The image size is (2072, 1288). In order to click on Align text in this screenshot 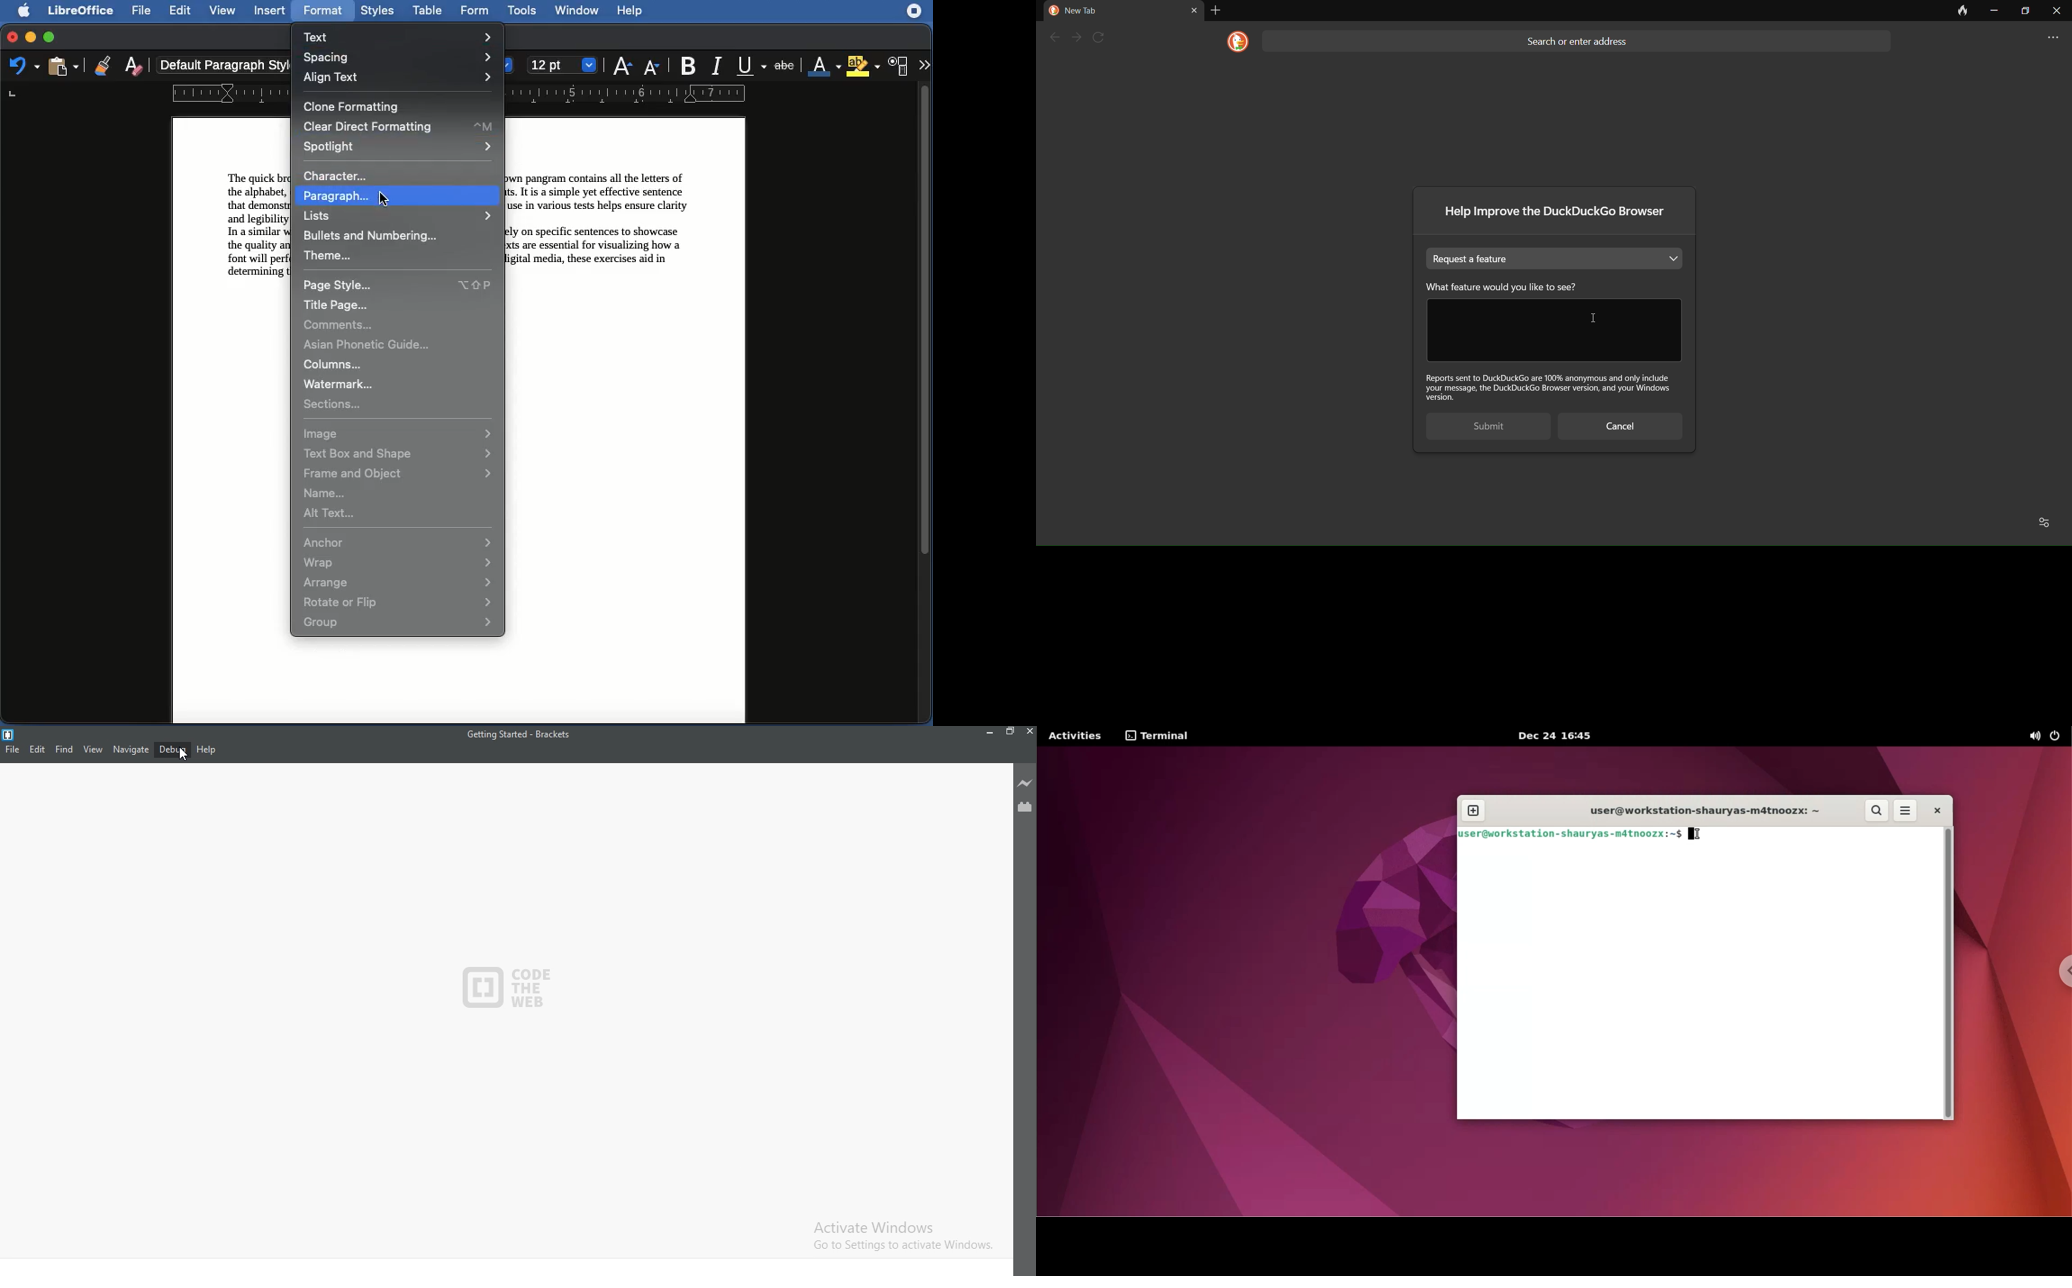, I will do `click(400, 78)`.